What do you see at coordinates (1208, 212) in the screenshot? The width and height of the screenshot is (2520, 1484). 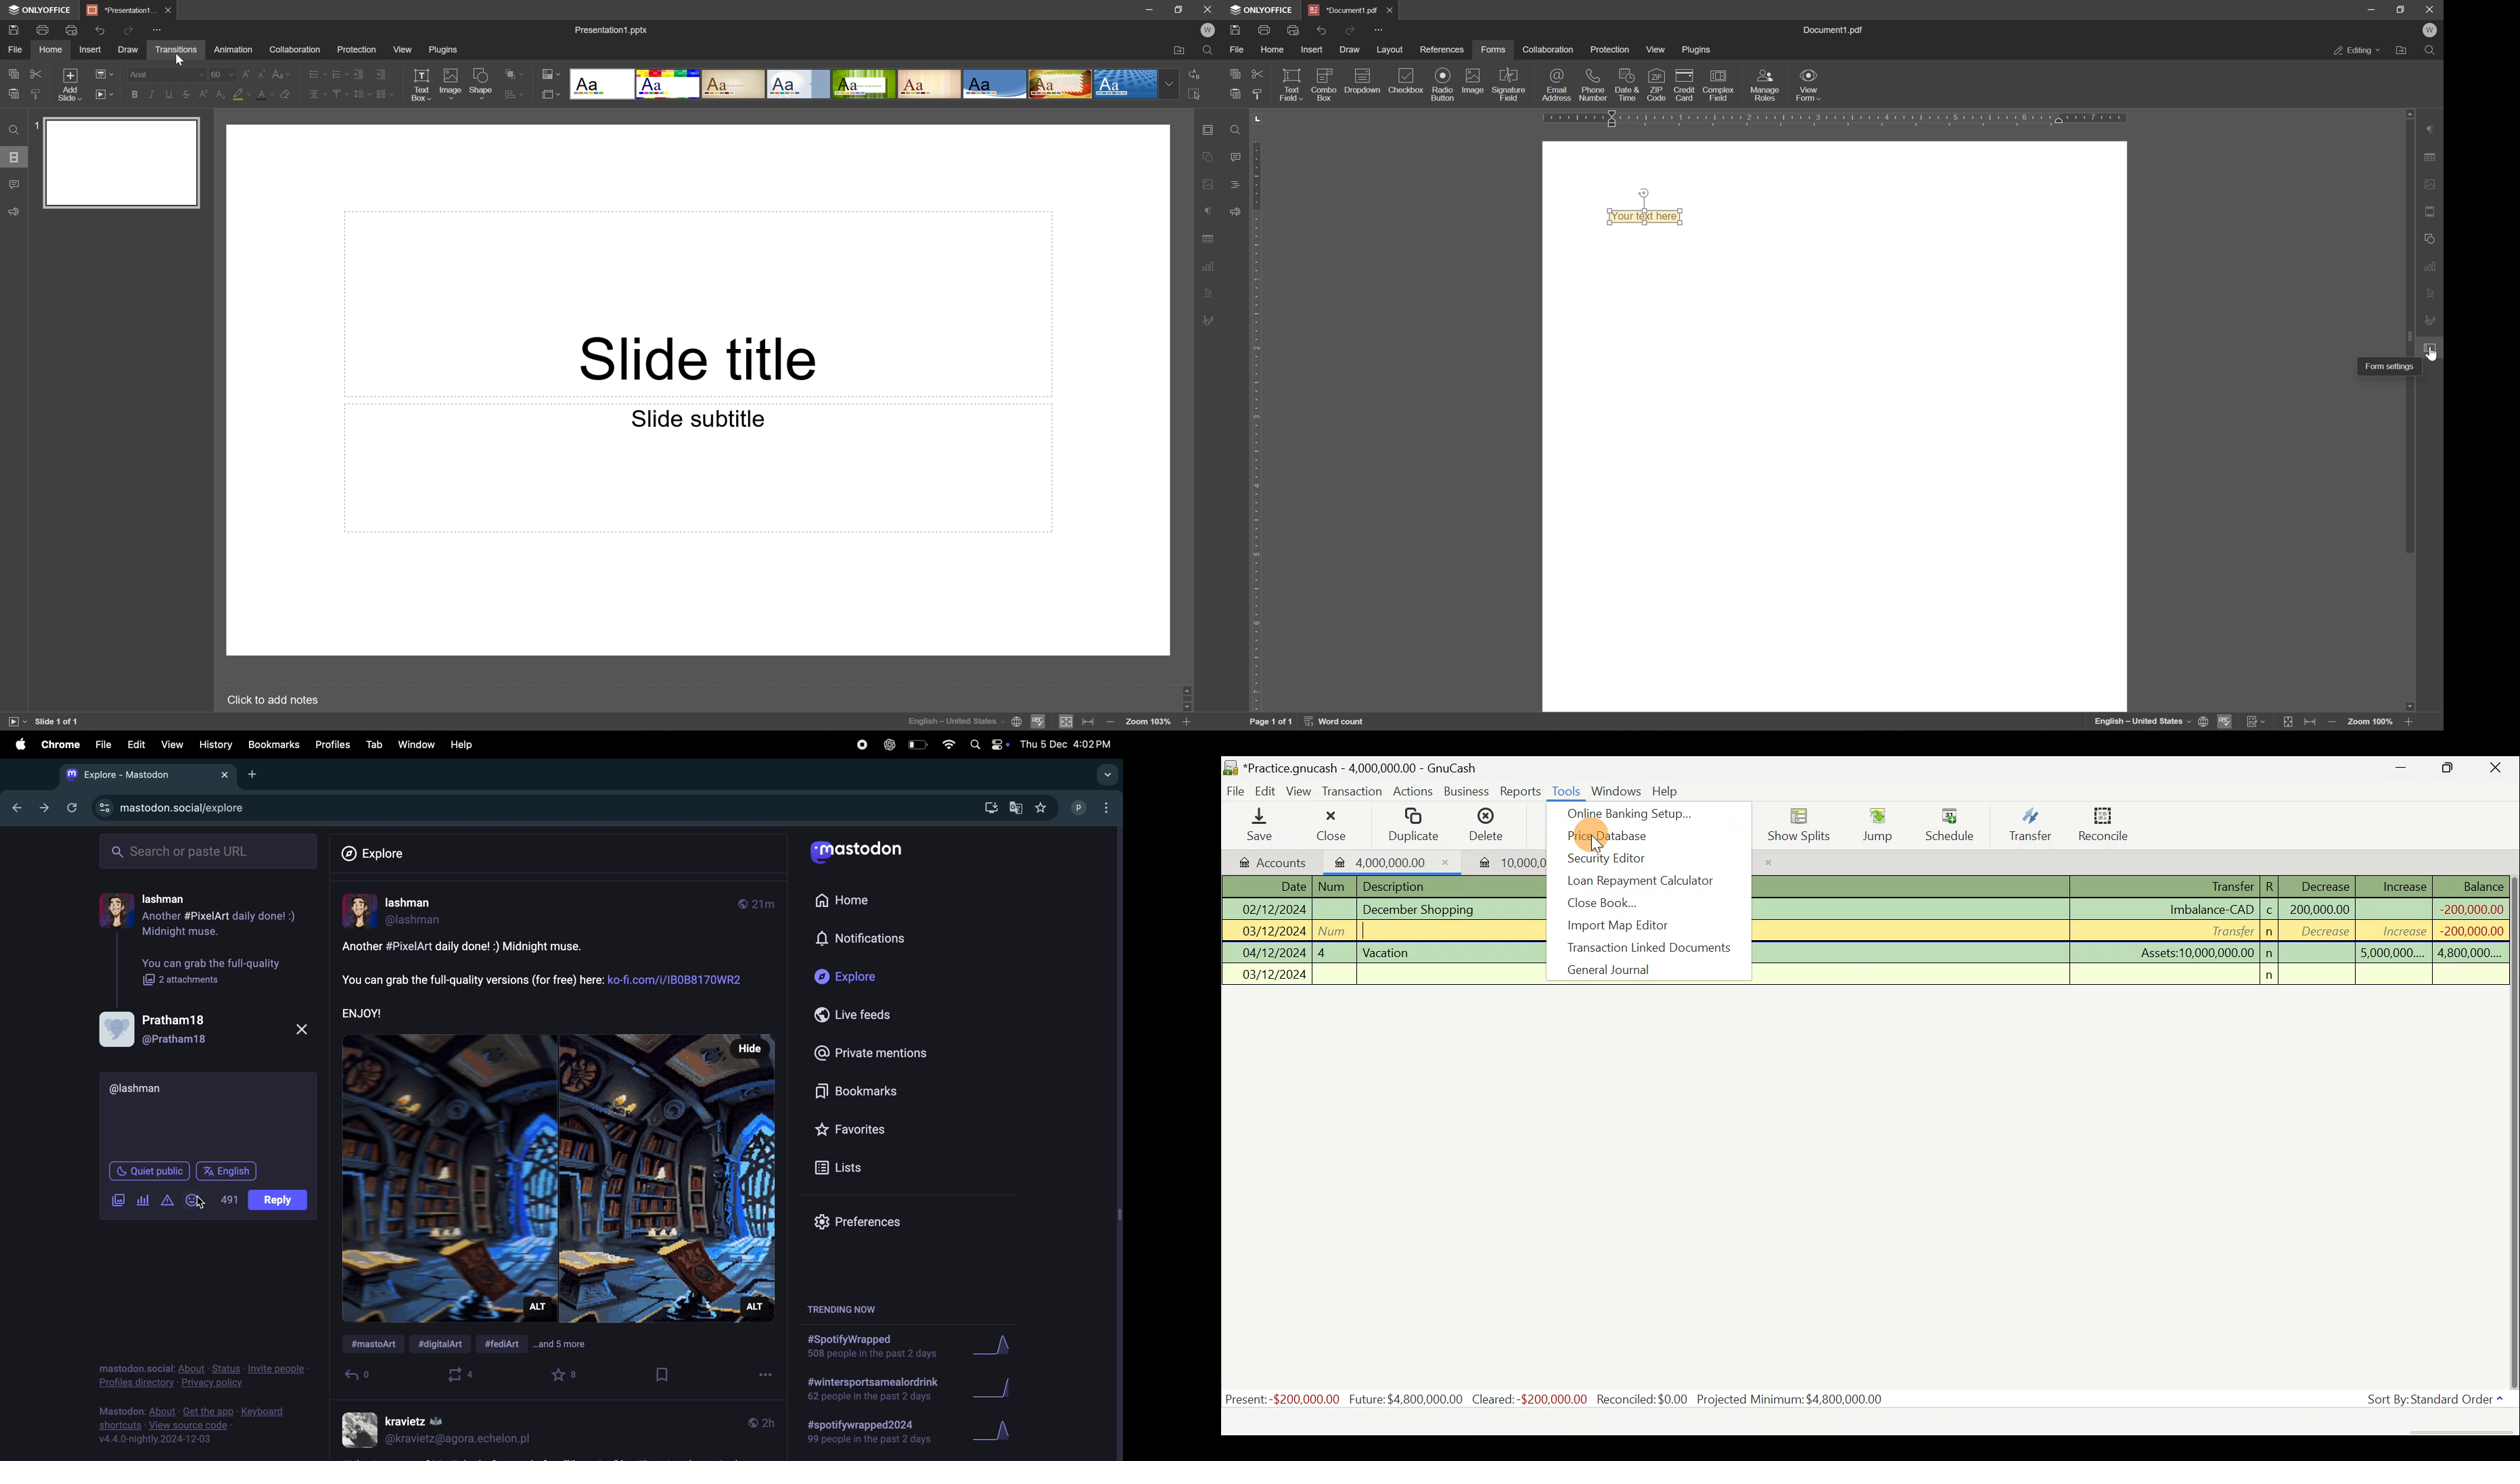 I see `Paragraph settings` at bounding box center [1208, 212].